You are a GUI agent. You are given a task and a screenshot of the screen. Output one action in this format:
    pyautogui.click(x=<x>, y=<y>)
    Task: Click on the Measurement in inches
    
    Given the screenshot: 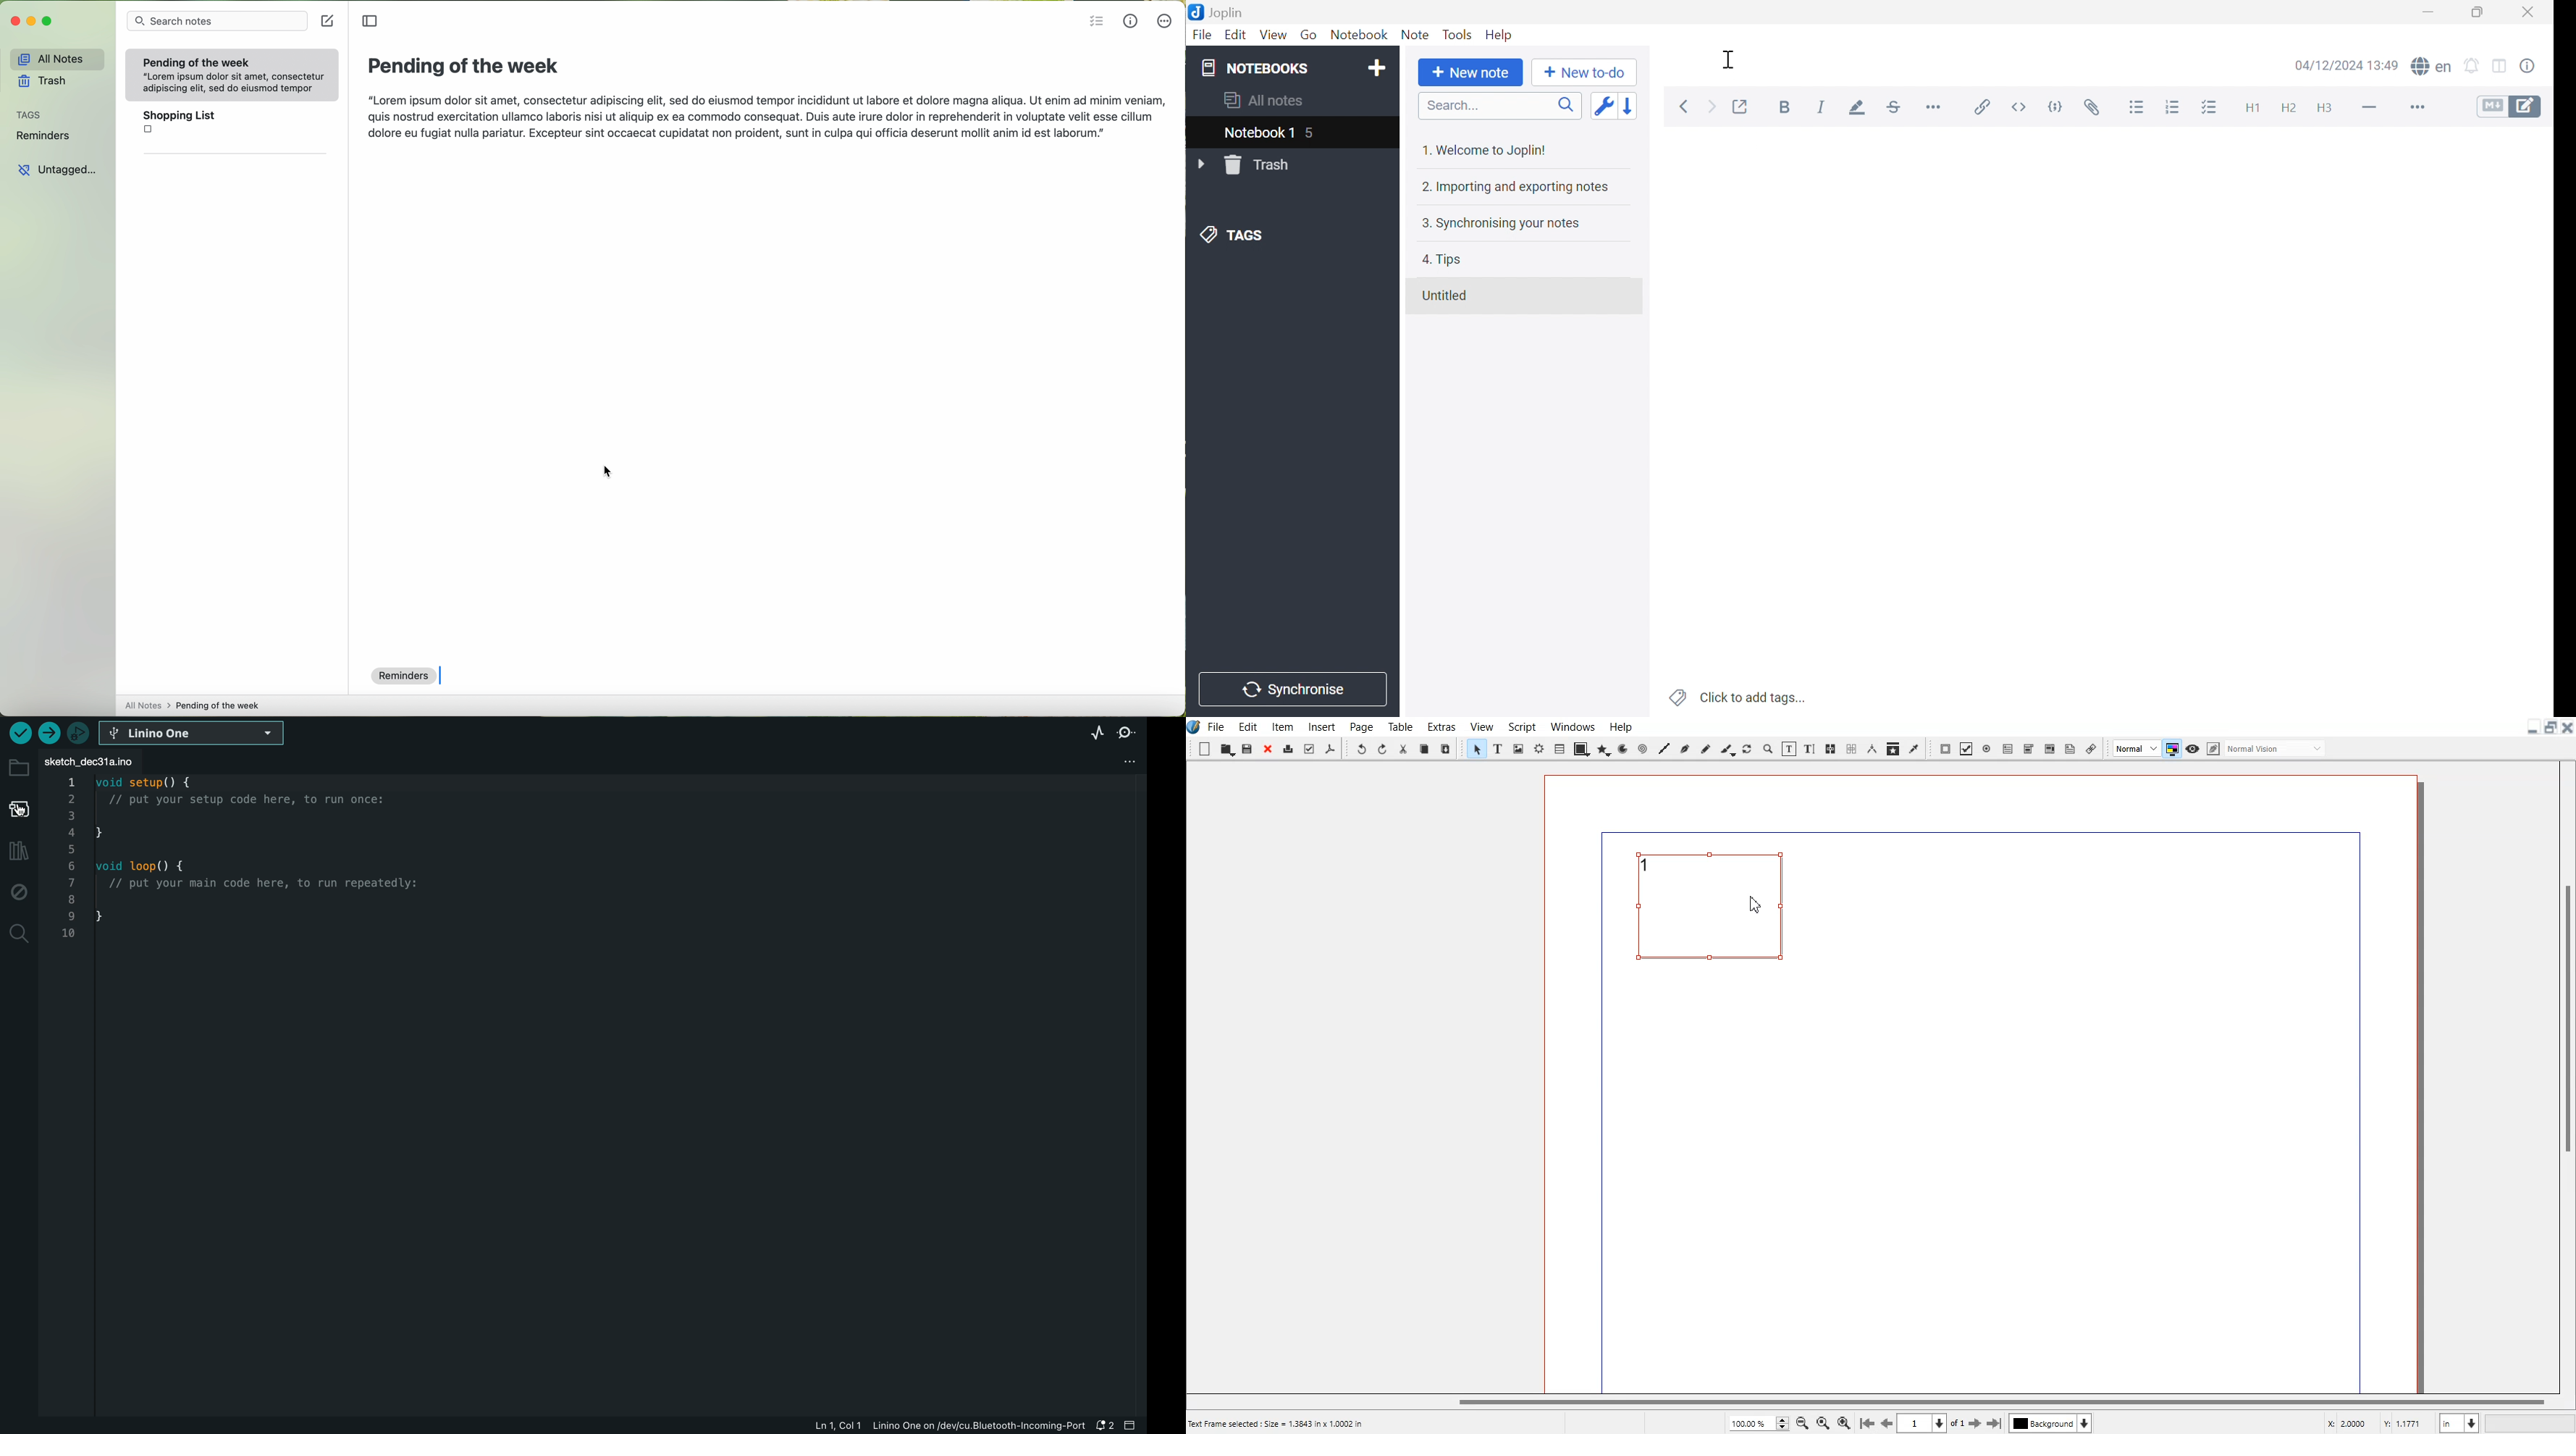 What is the action you would take?
    pyautogui.click(x=2459, y=1422)
    